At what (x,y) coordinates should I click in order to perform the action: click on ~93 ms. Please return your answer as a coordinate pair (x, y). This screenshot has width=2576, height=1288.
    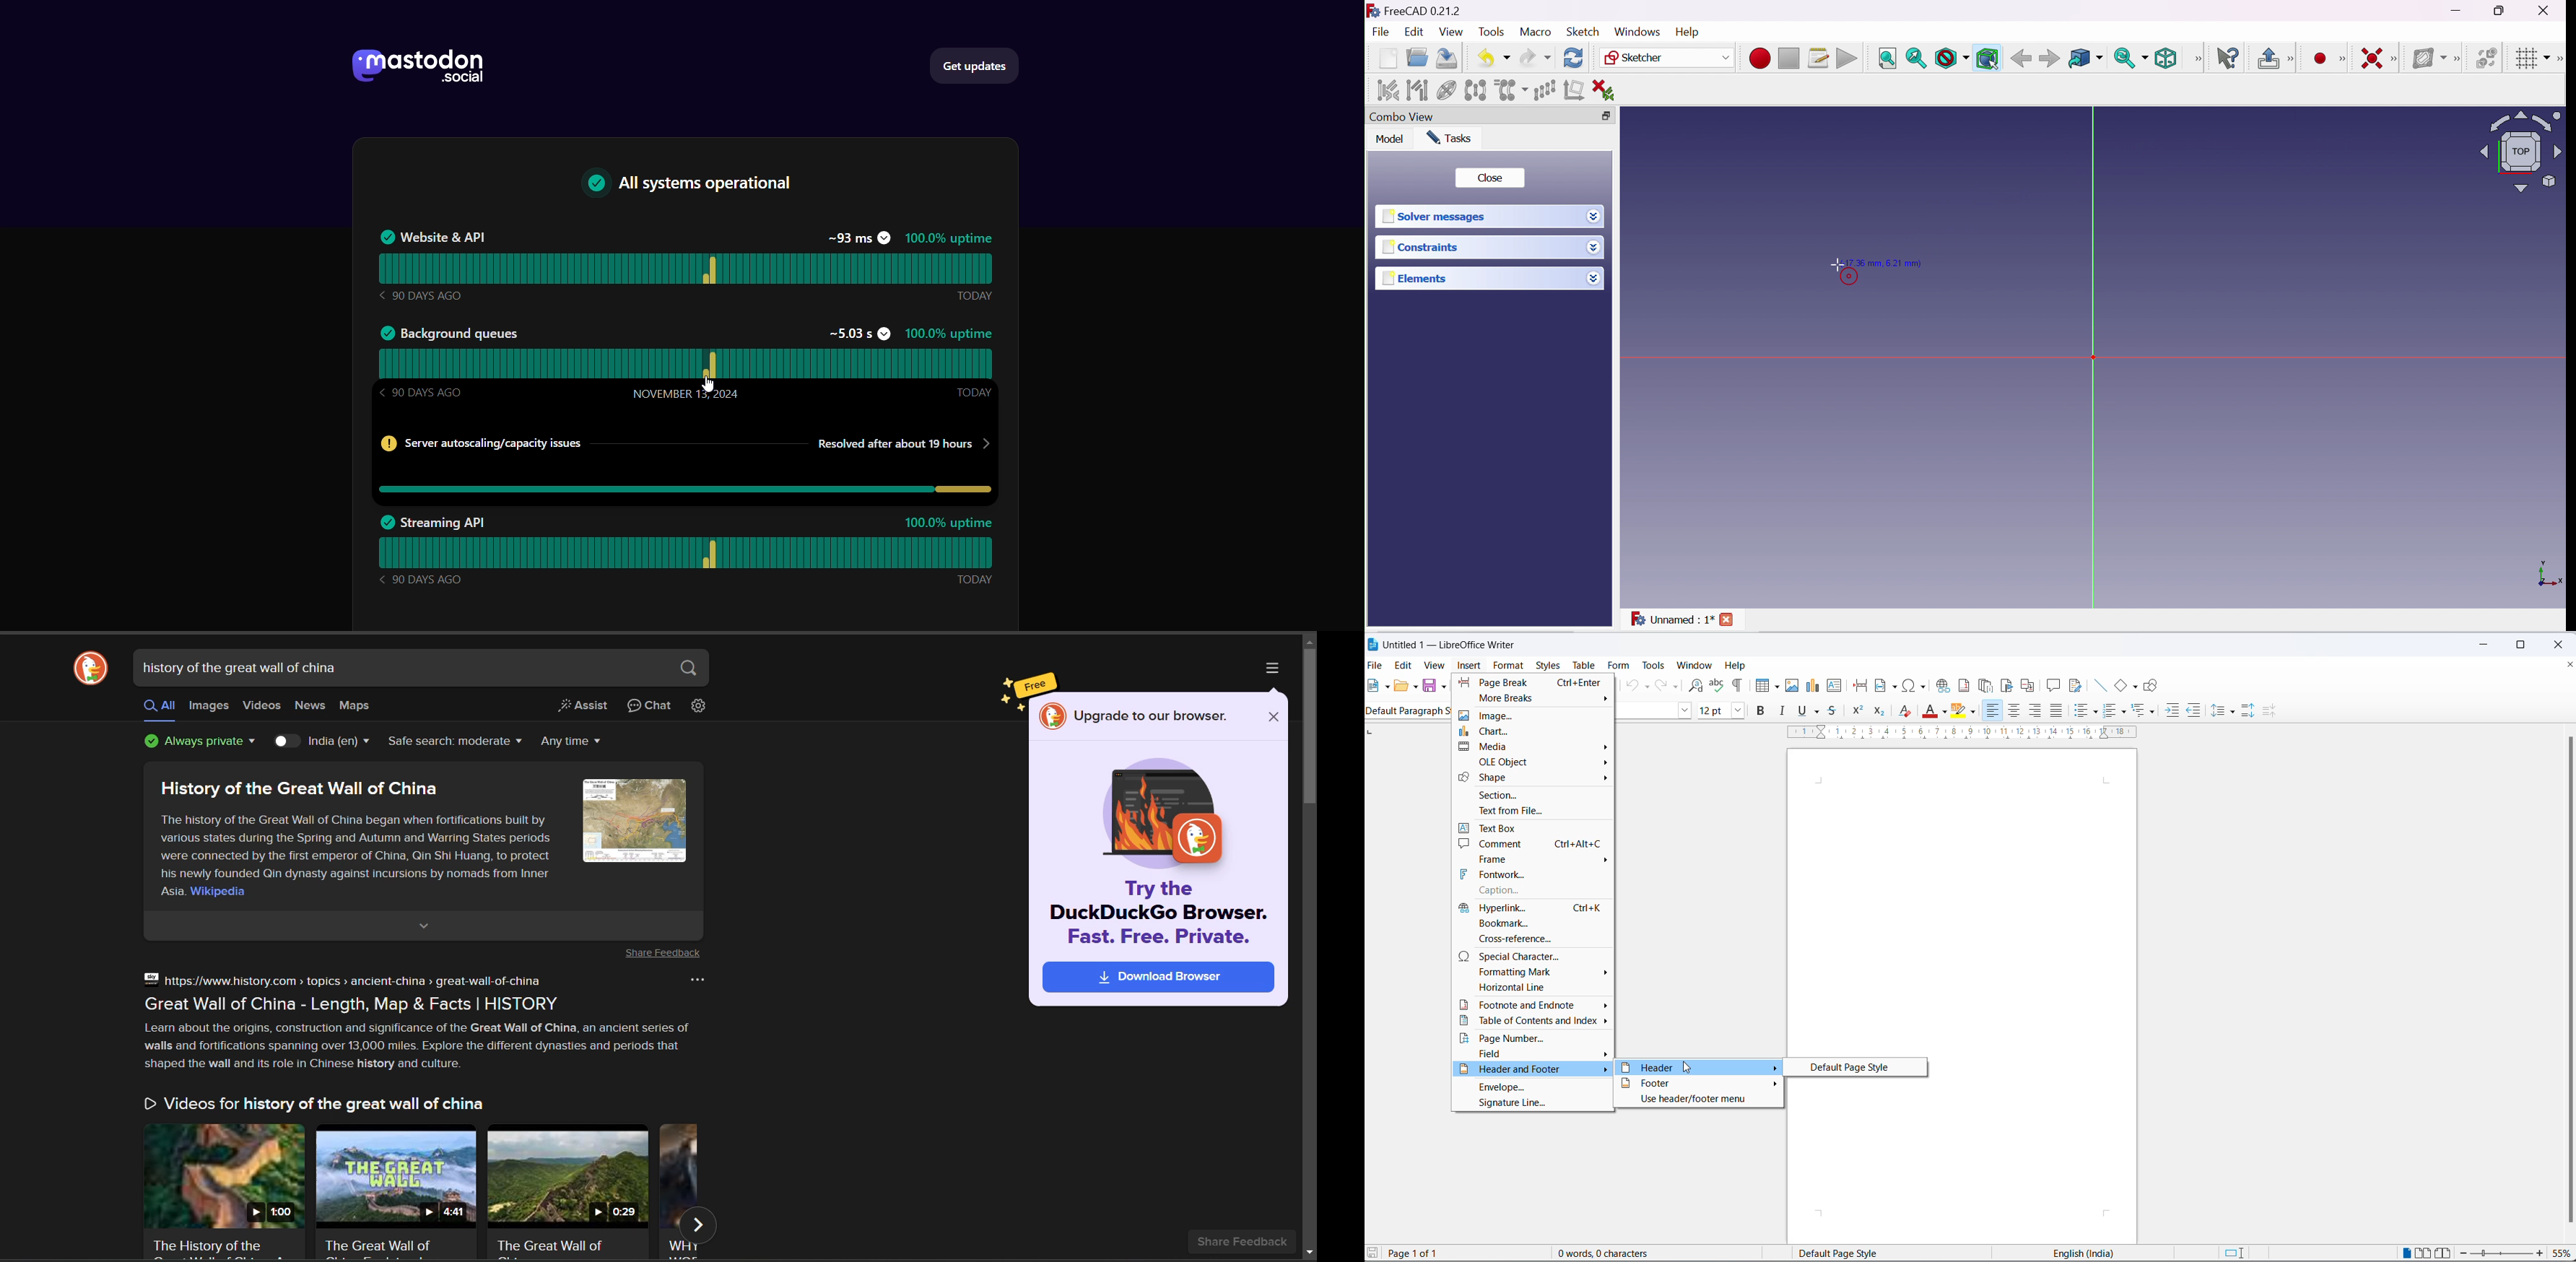
    Looking at the image, I should click on (857, 237).